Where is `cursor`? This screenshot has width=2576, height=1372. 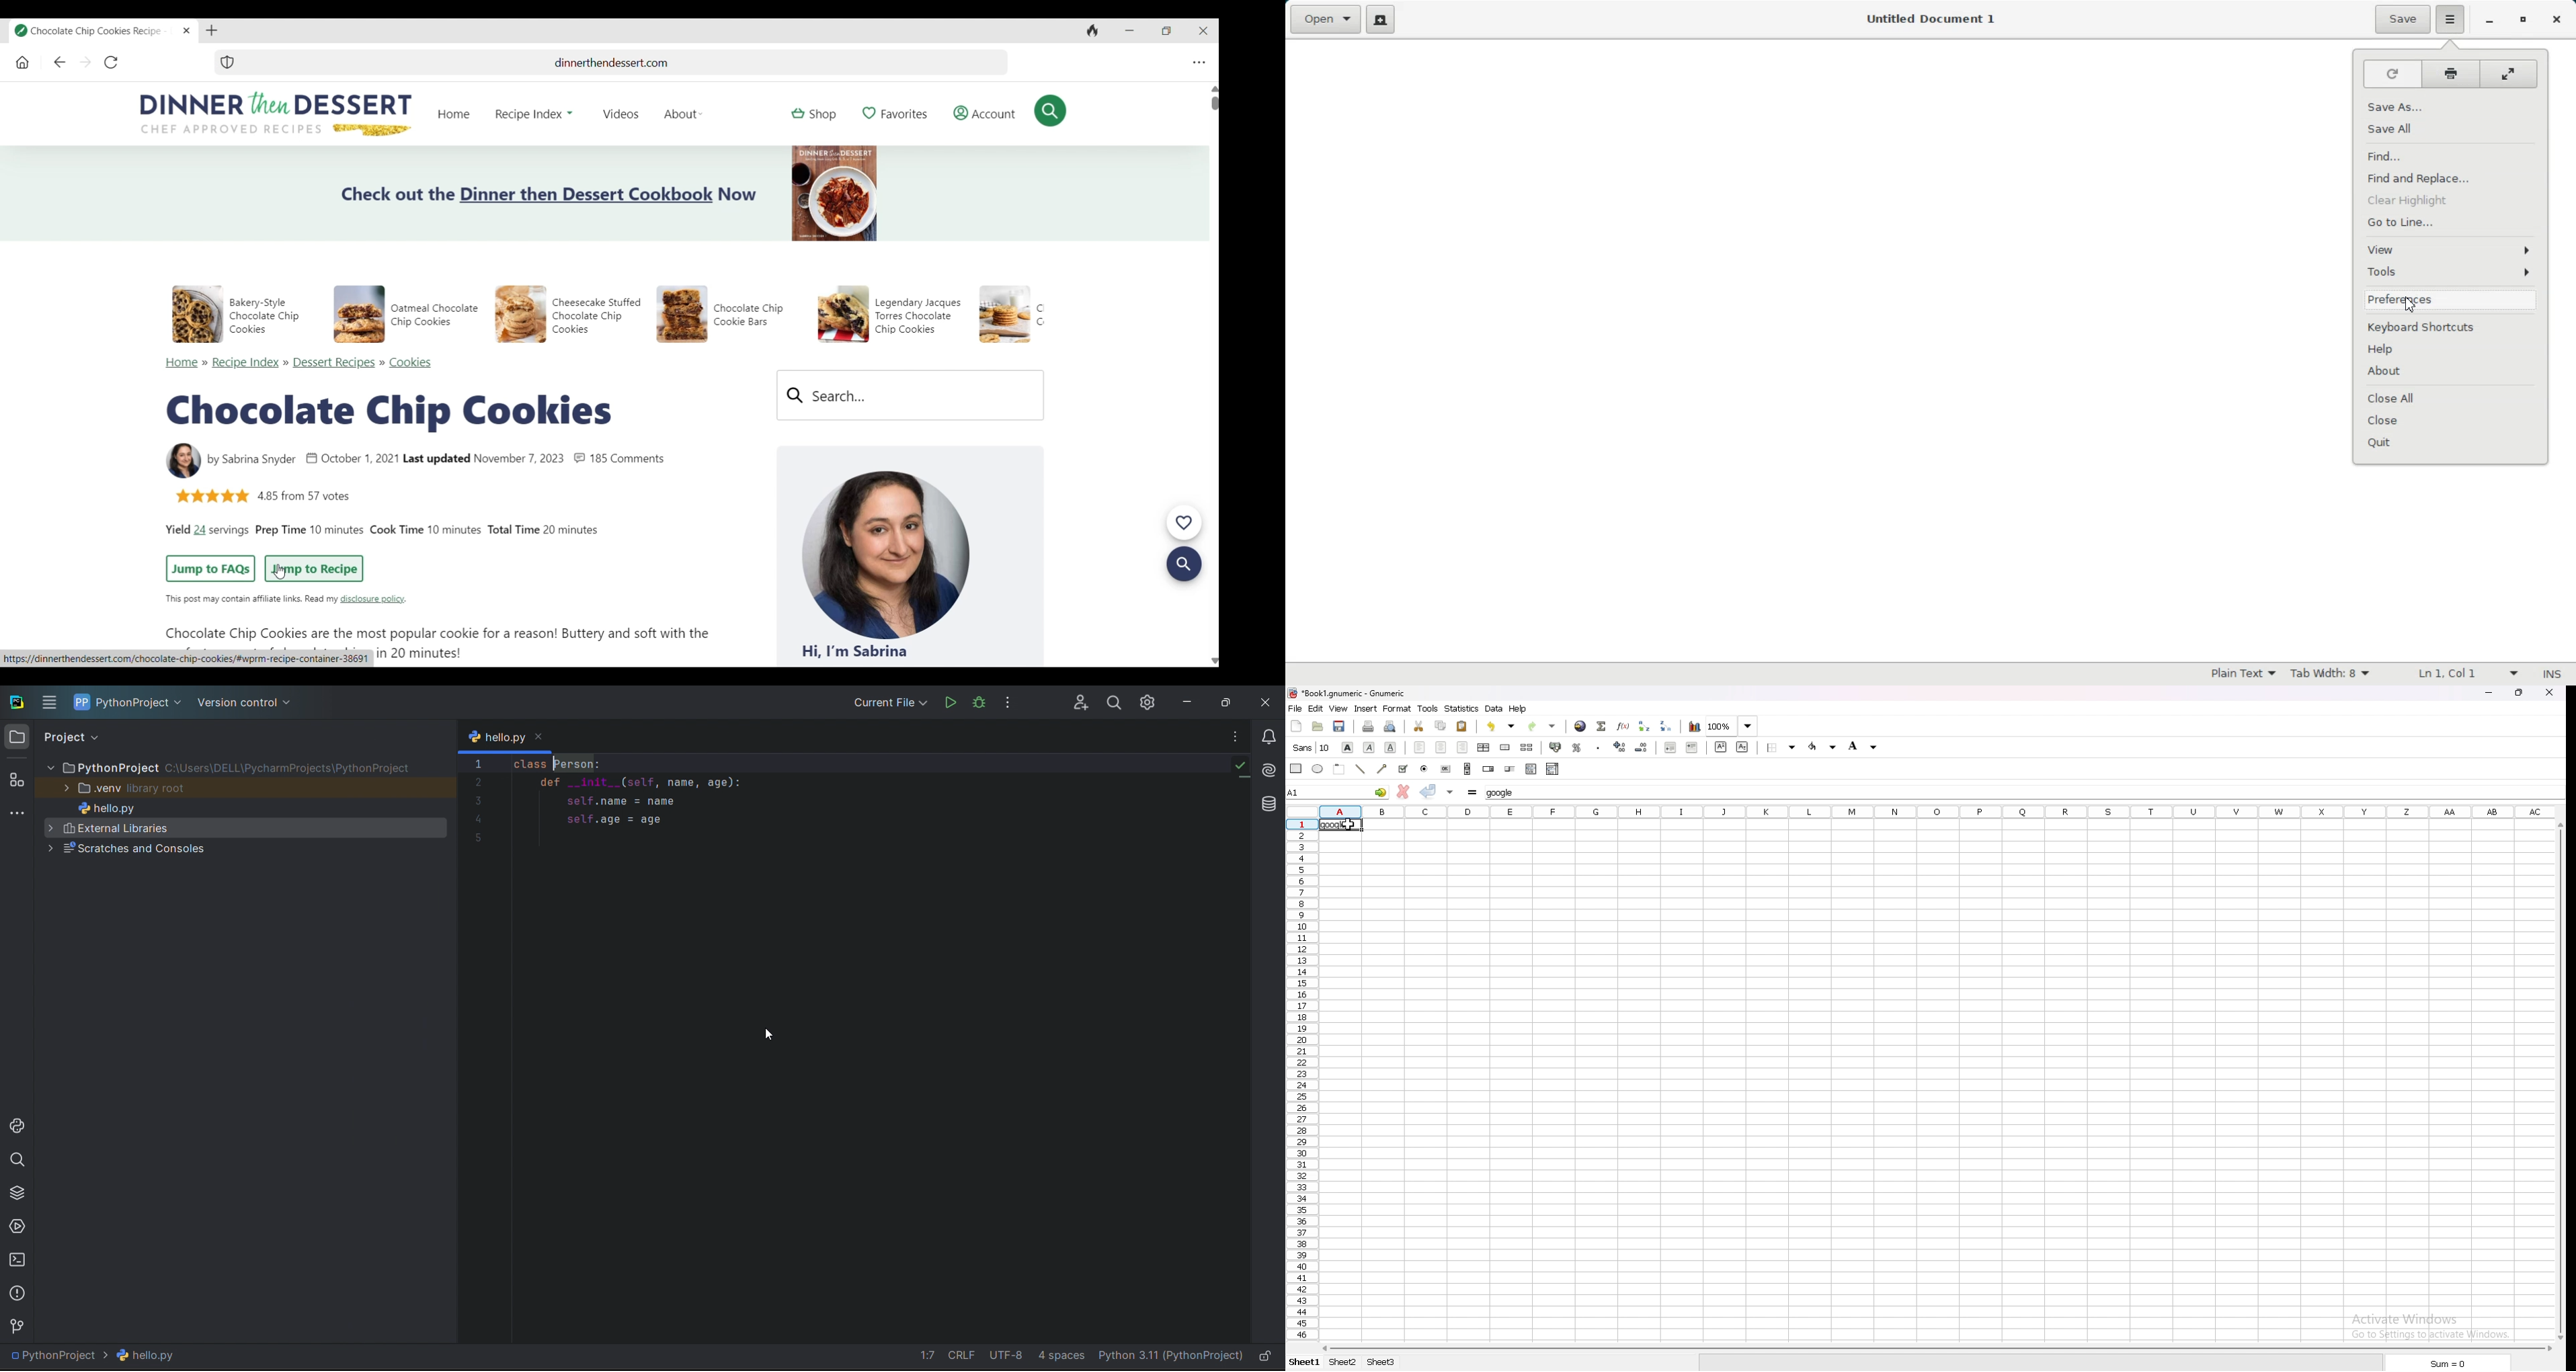 cursor is located at coordinates (767, 1032).